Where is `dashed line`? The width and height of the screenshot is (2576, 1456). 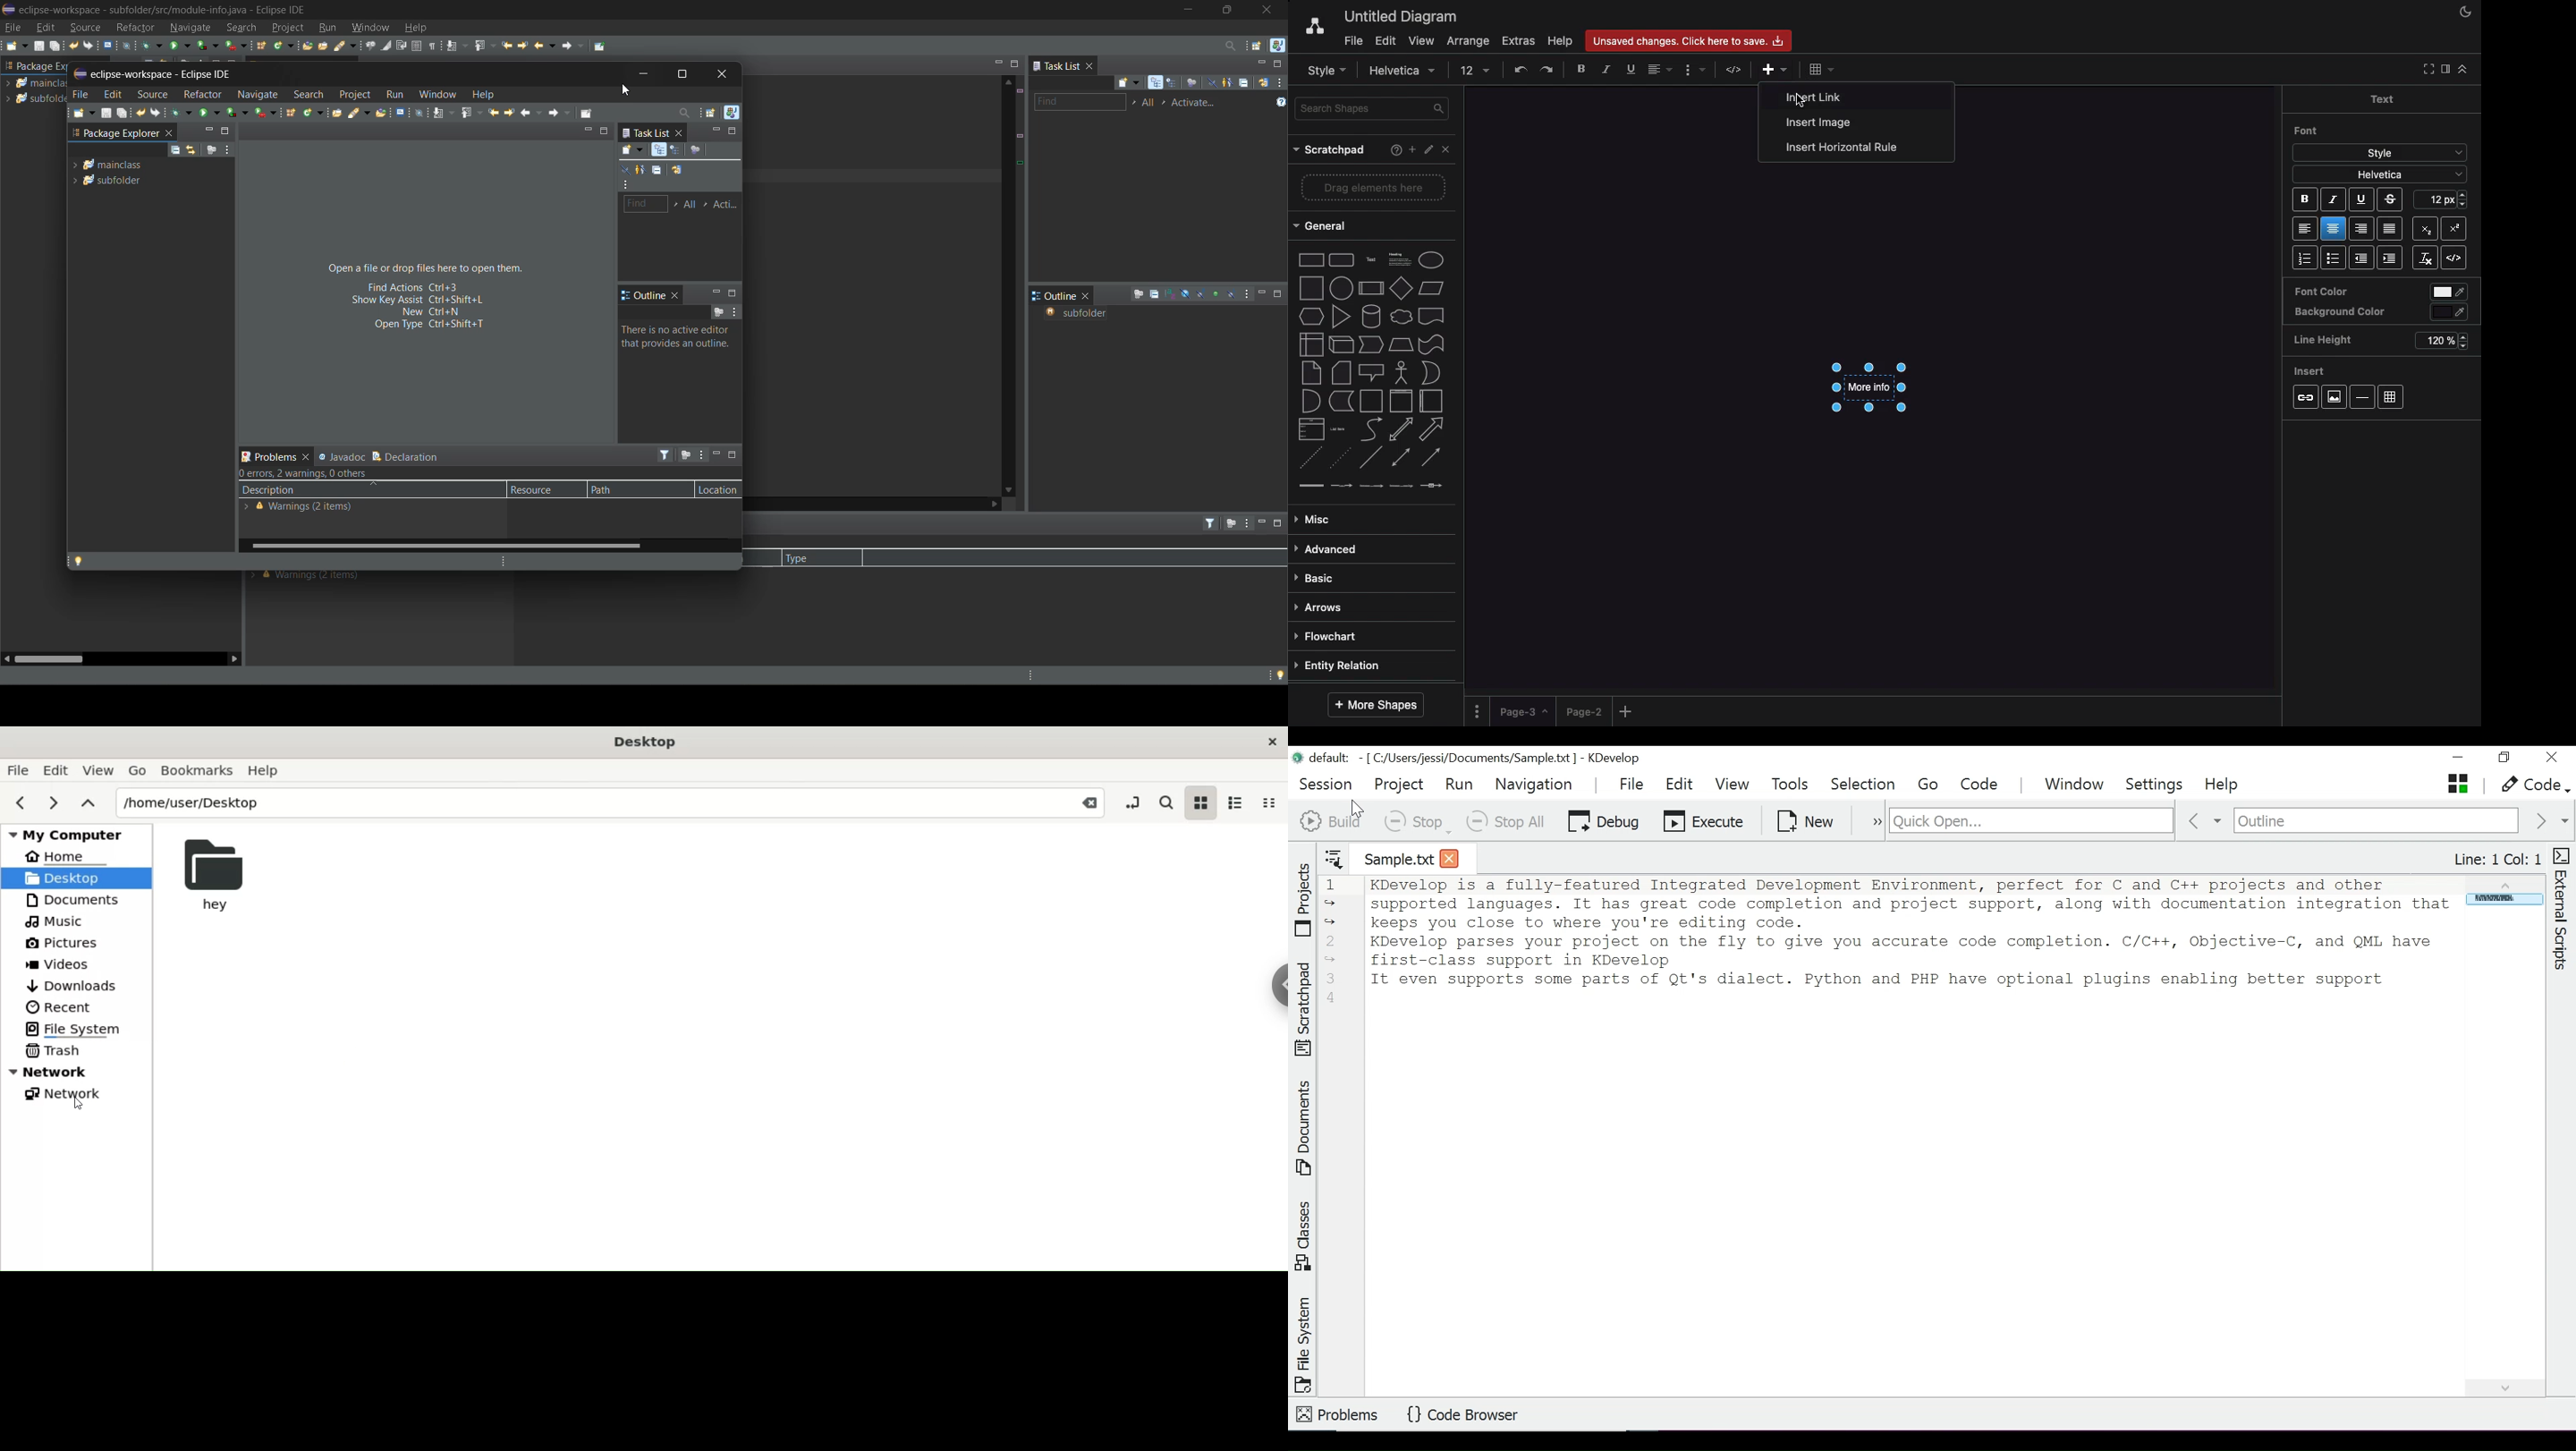
dashed line is located at coordinates (1310, 458).